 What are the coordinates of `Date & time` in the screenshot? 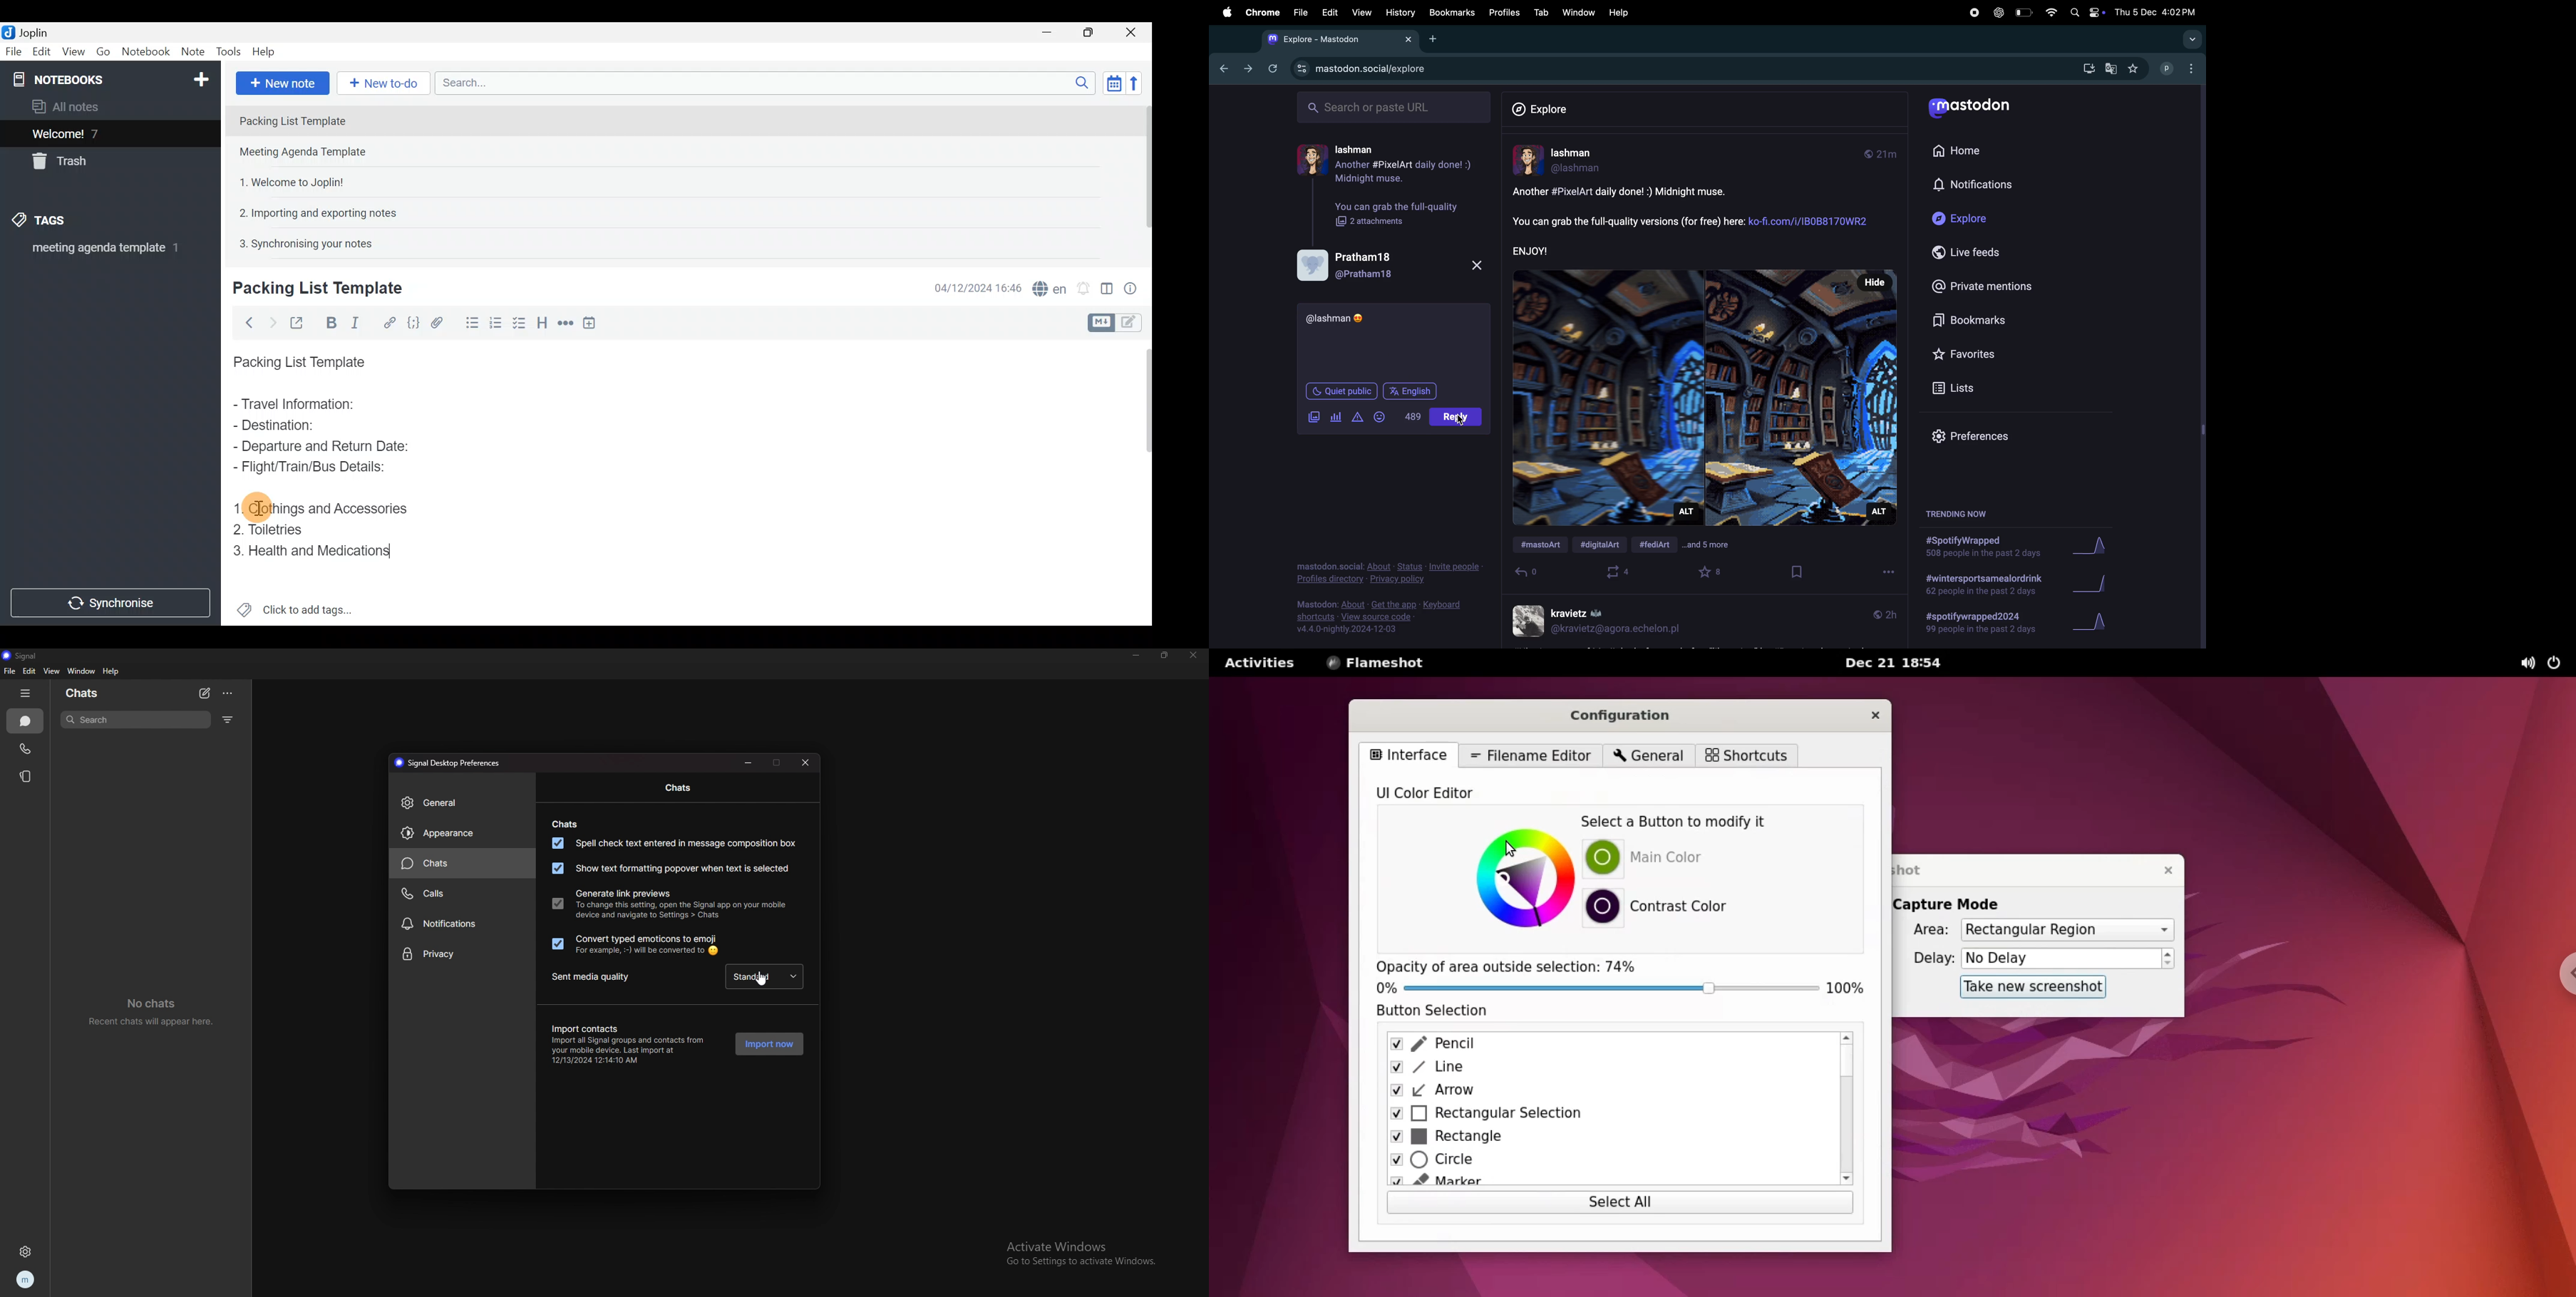 It's located at (978, 287).